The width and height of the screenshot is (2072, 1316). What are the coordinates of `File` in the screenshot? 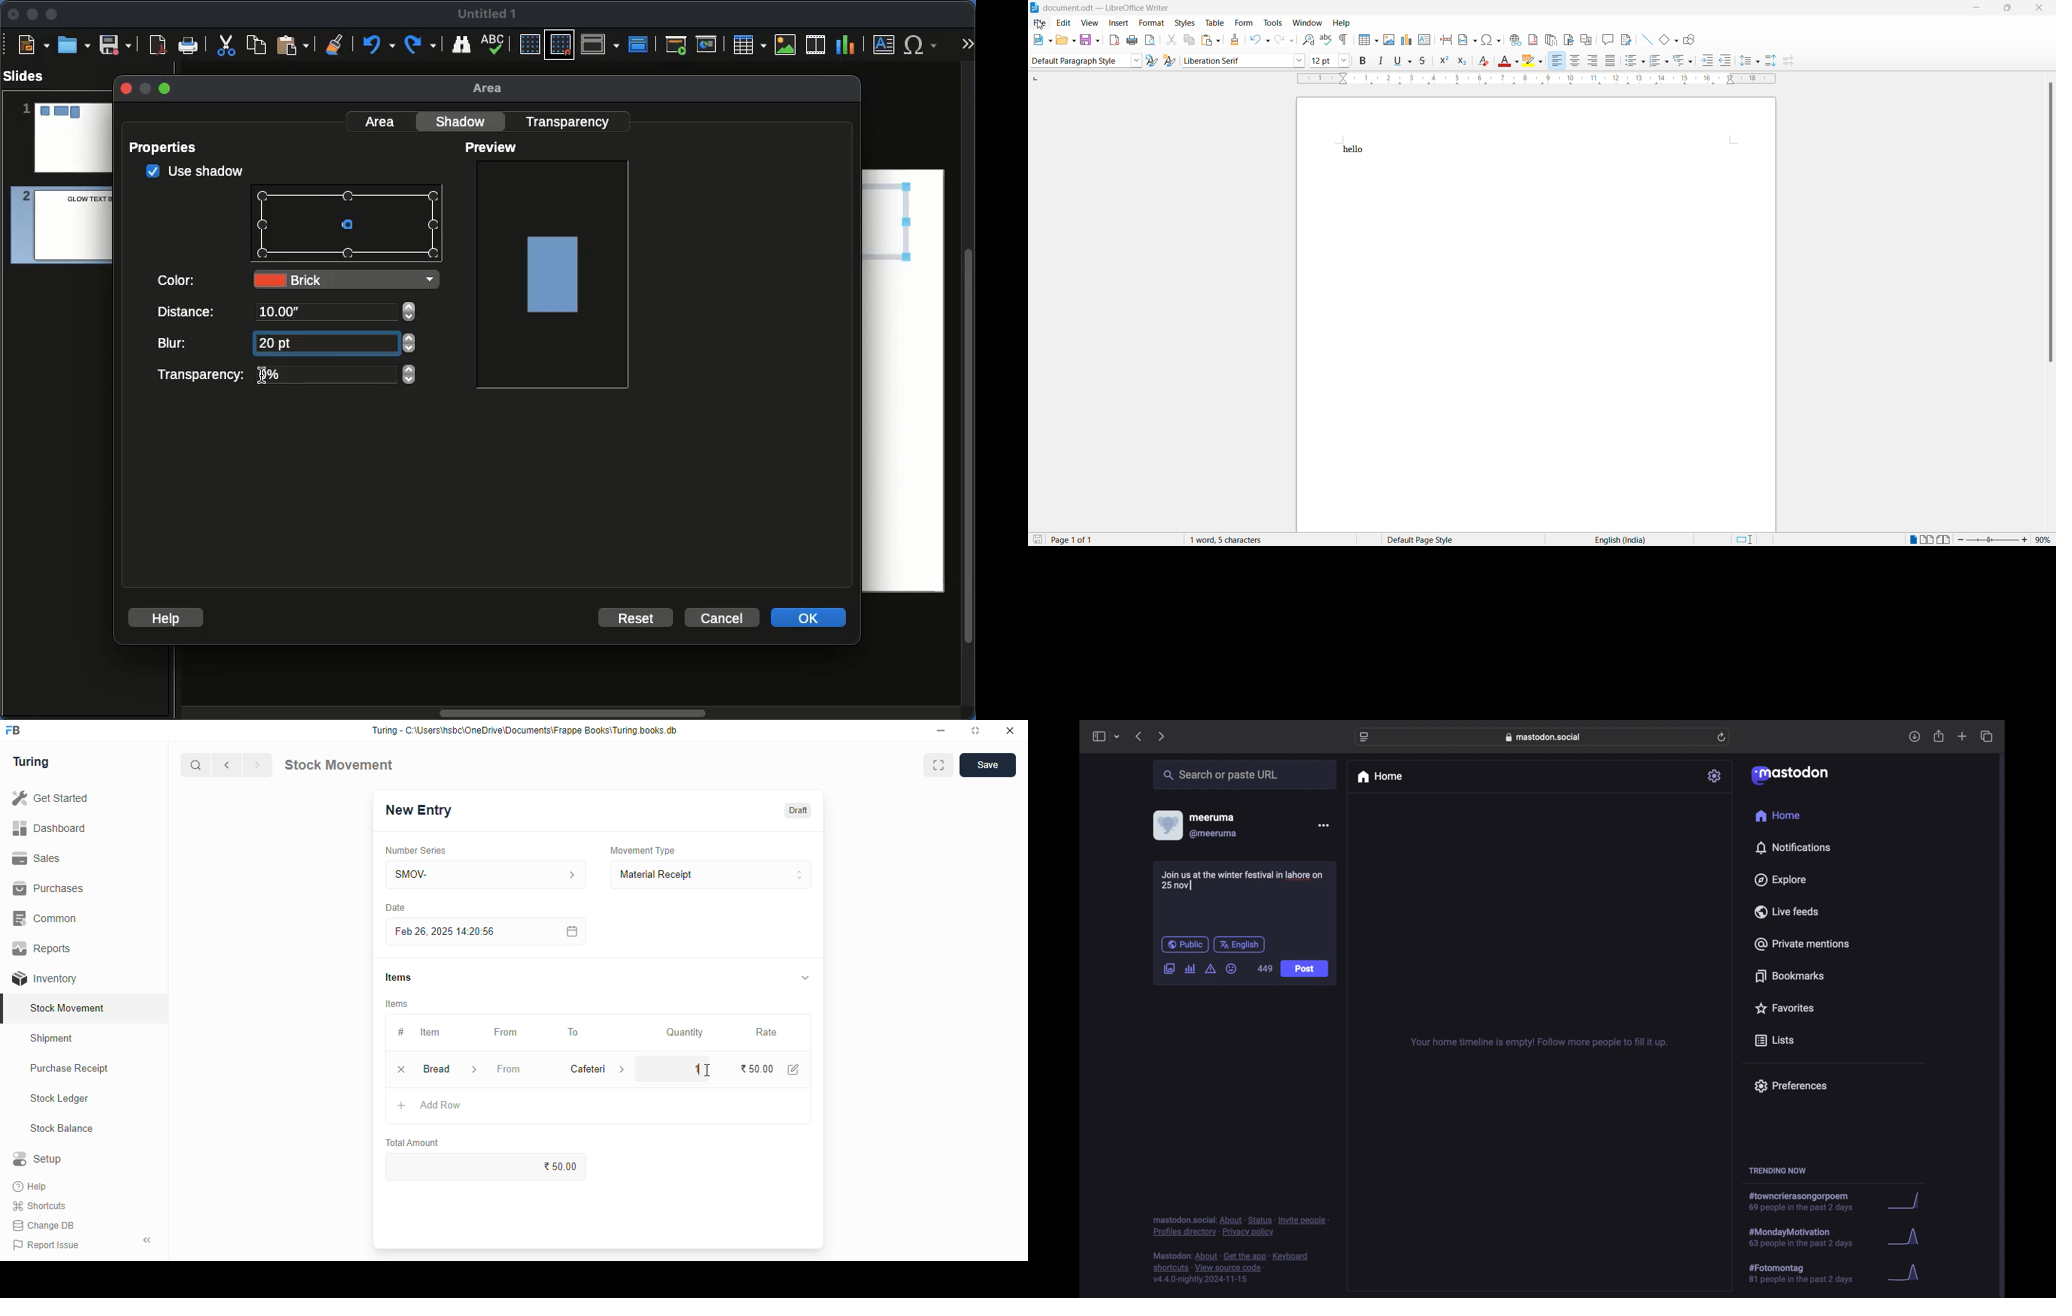 It's located at (1040, 22).